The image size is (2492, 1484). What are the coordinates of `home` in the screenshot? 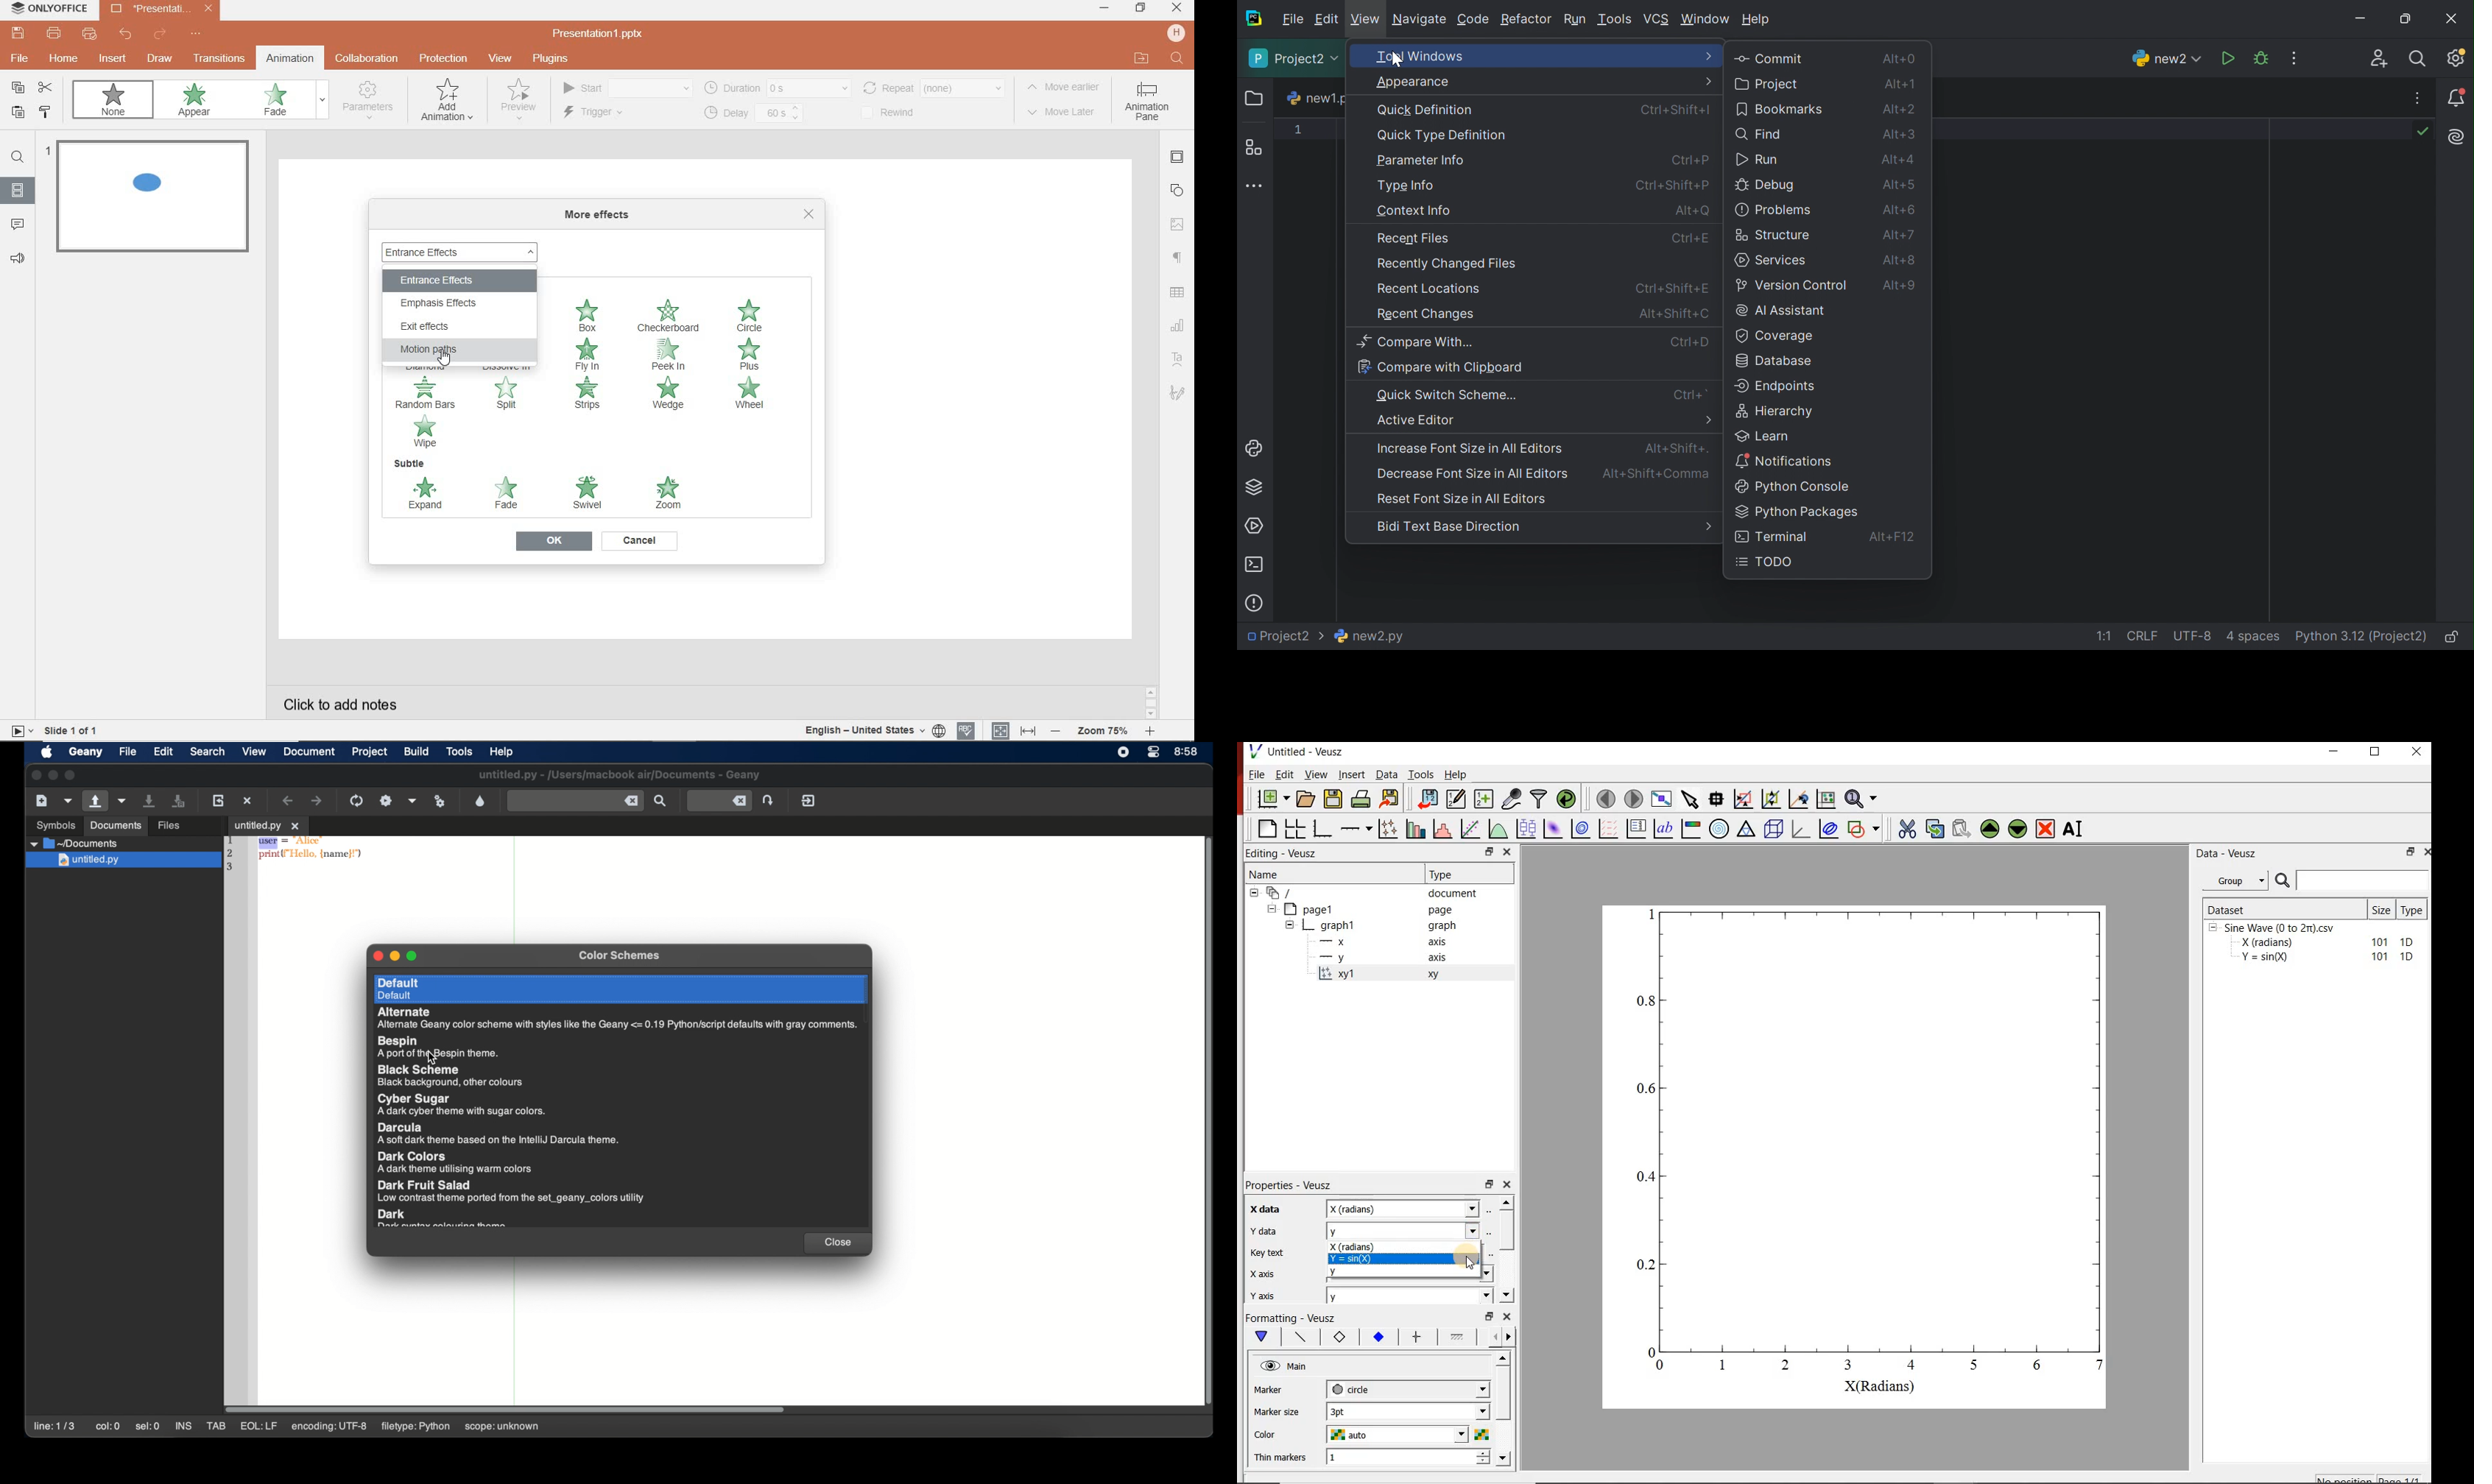 It's located at (65, 60).